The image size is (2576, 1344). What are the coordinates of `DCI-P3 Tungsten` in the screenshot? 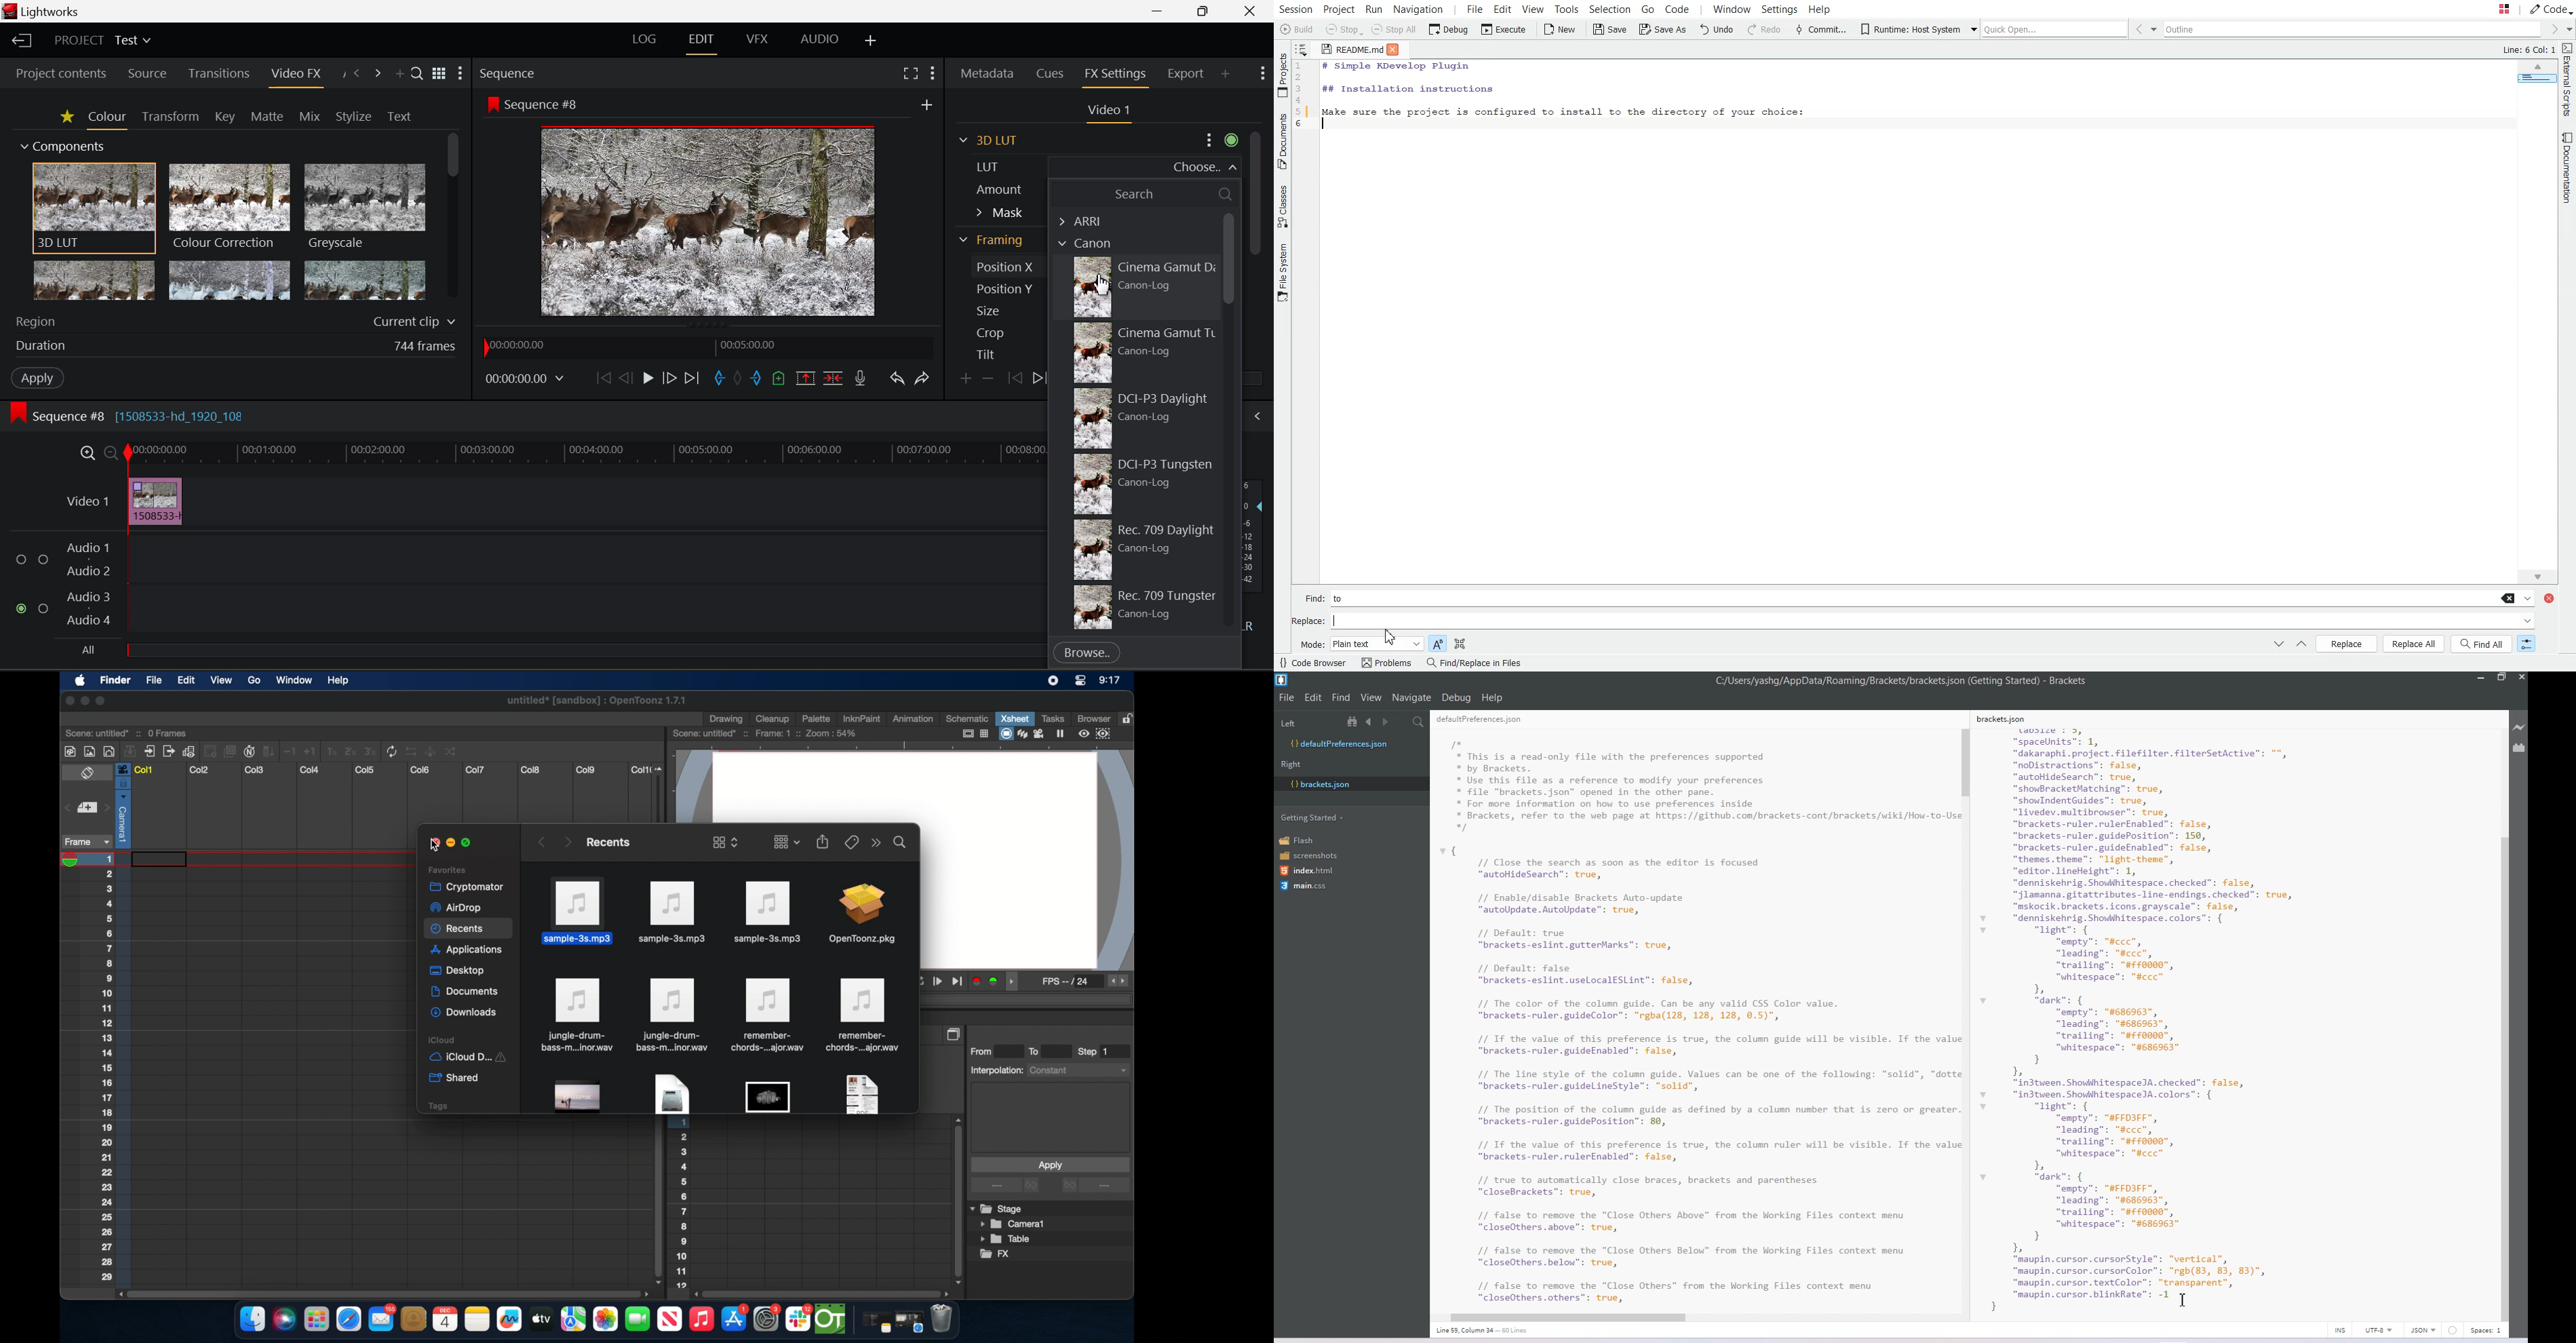 It's located at (1132, 486).